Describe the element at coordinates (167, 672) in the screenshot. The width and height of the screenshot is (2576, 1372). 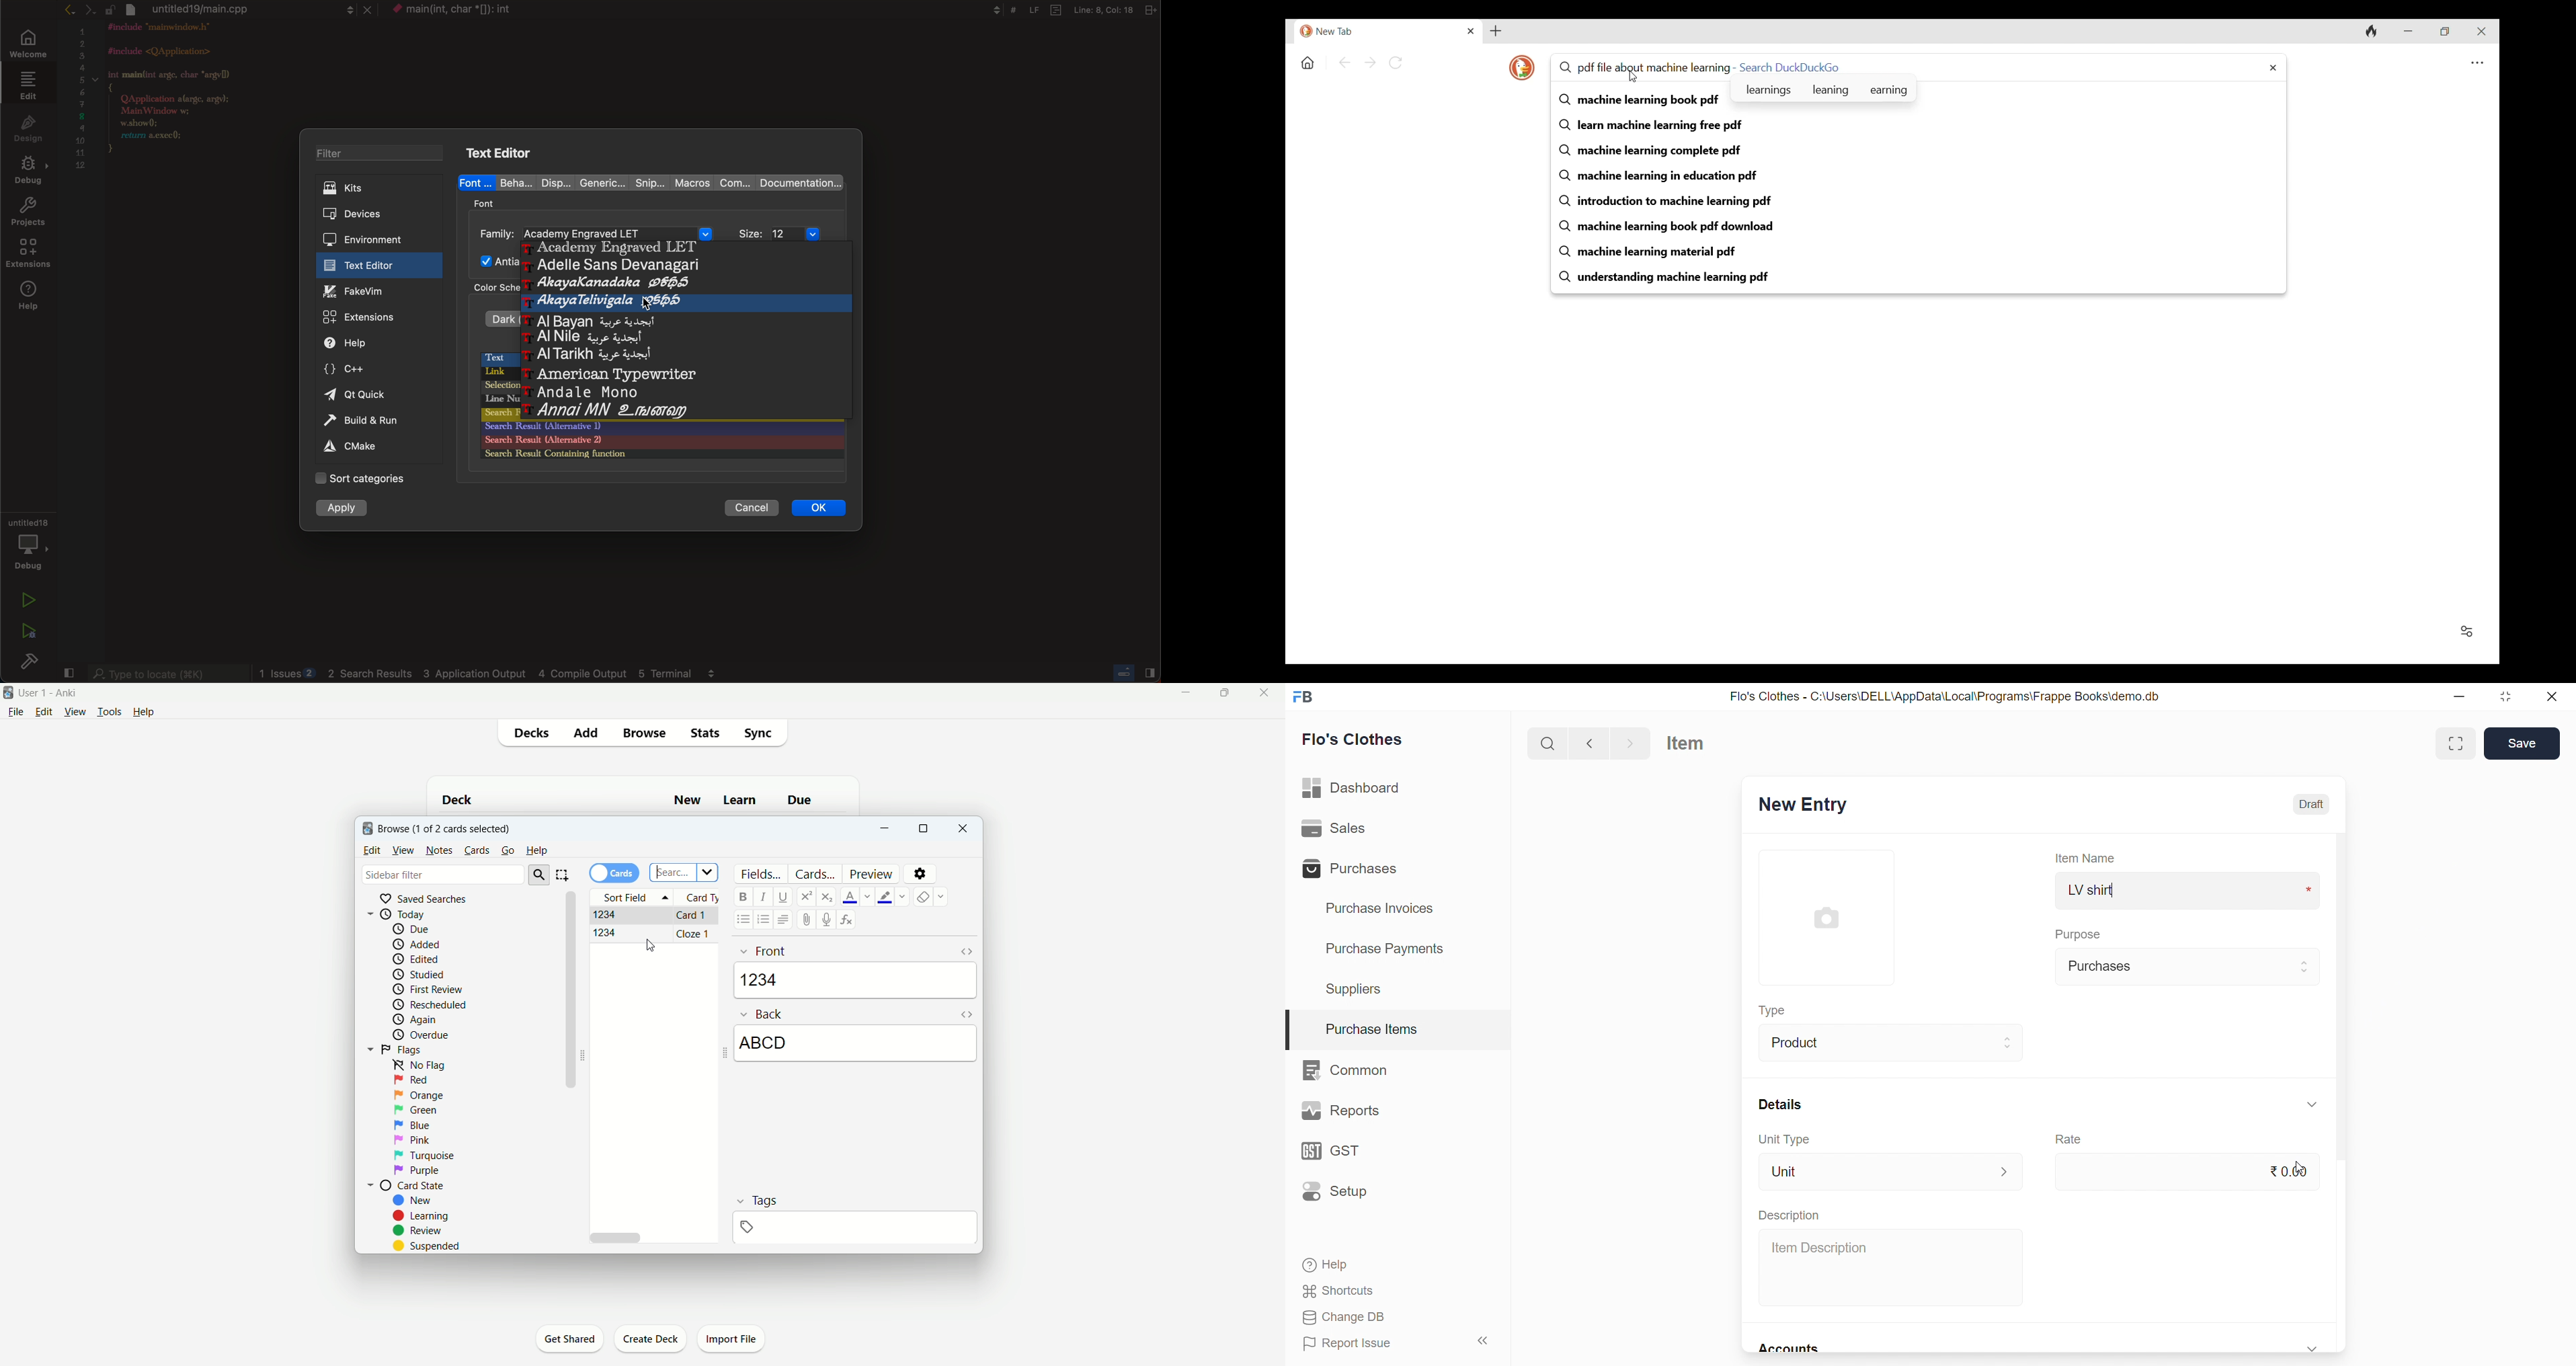
I see `searchbar` at that location.